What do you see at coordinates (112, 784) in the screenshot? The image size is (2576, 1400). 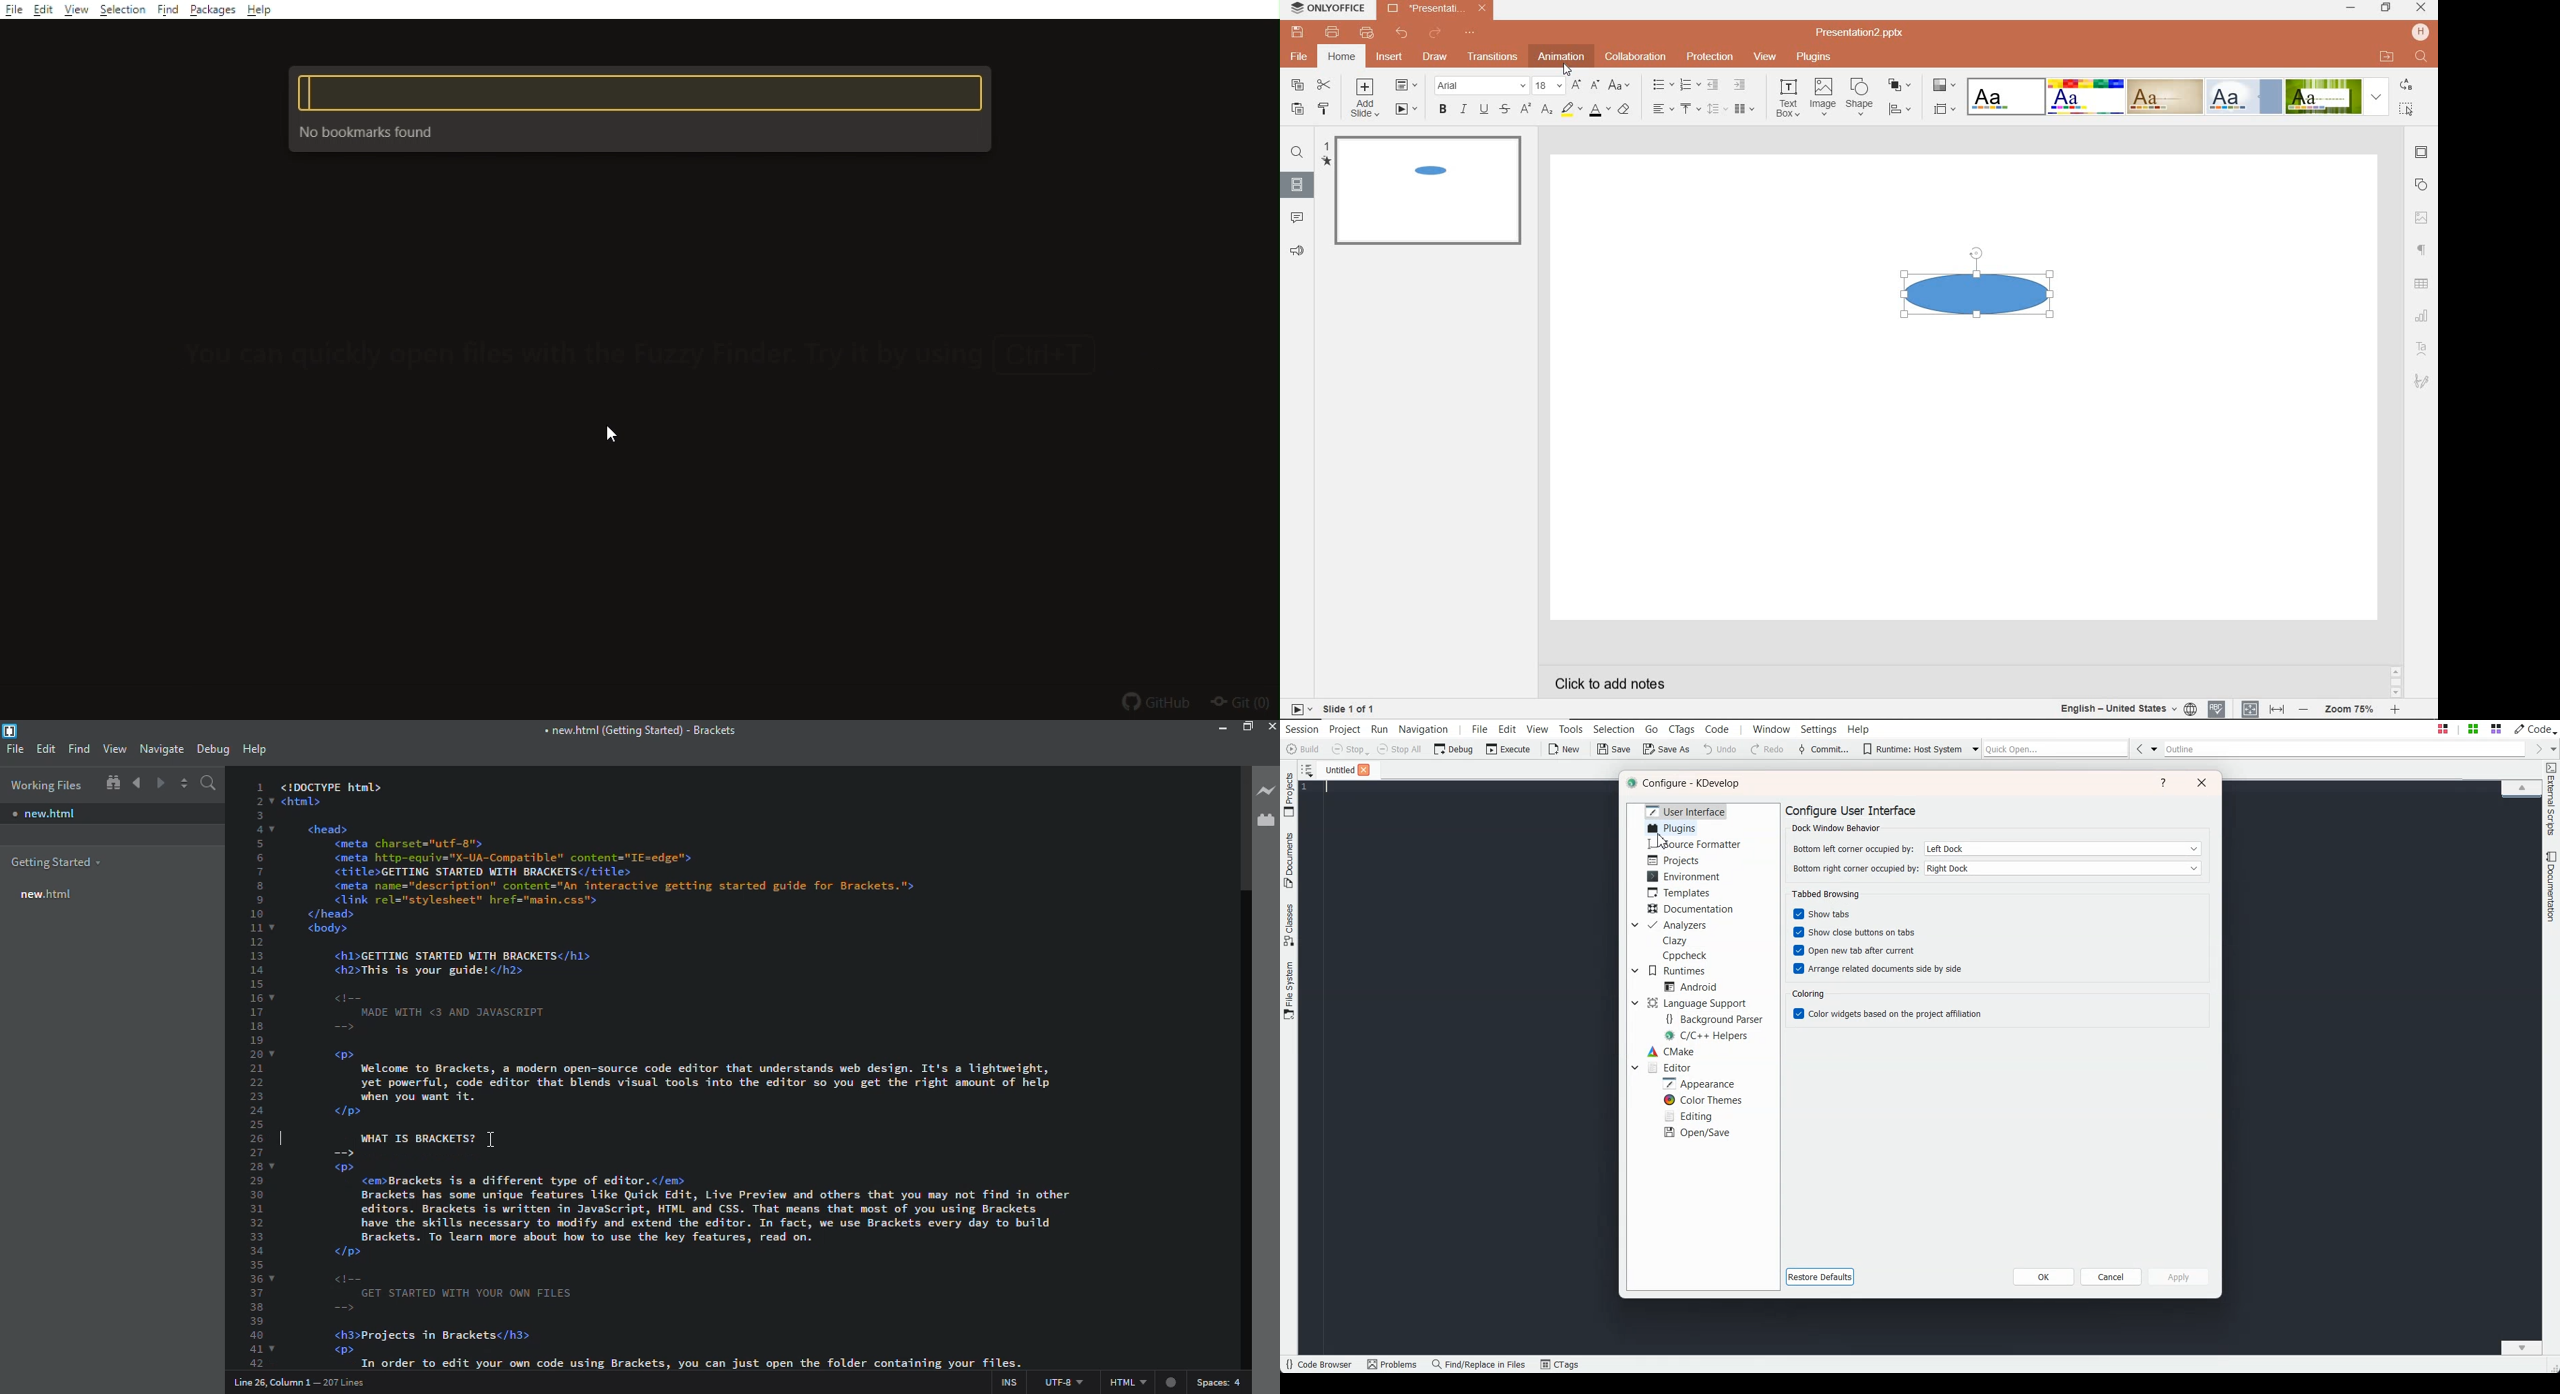 I see `show in file tree` at bounding box center [112, 784].